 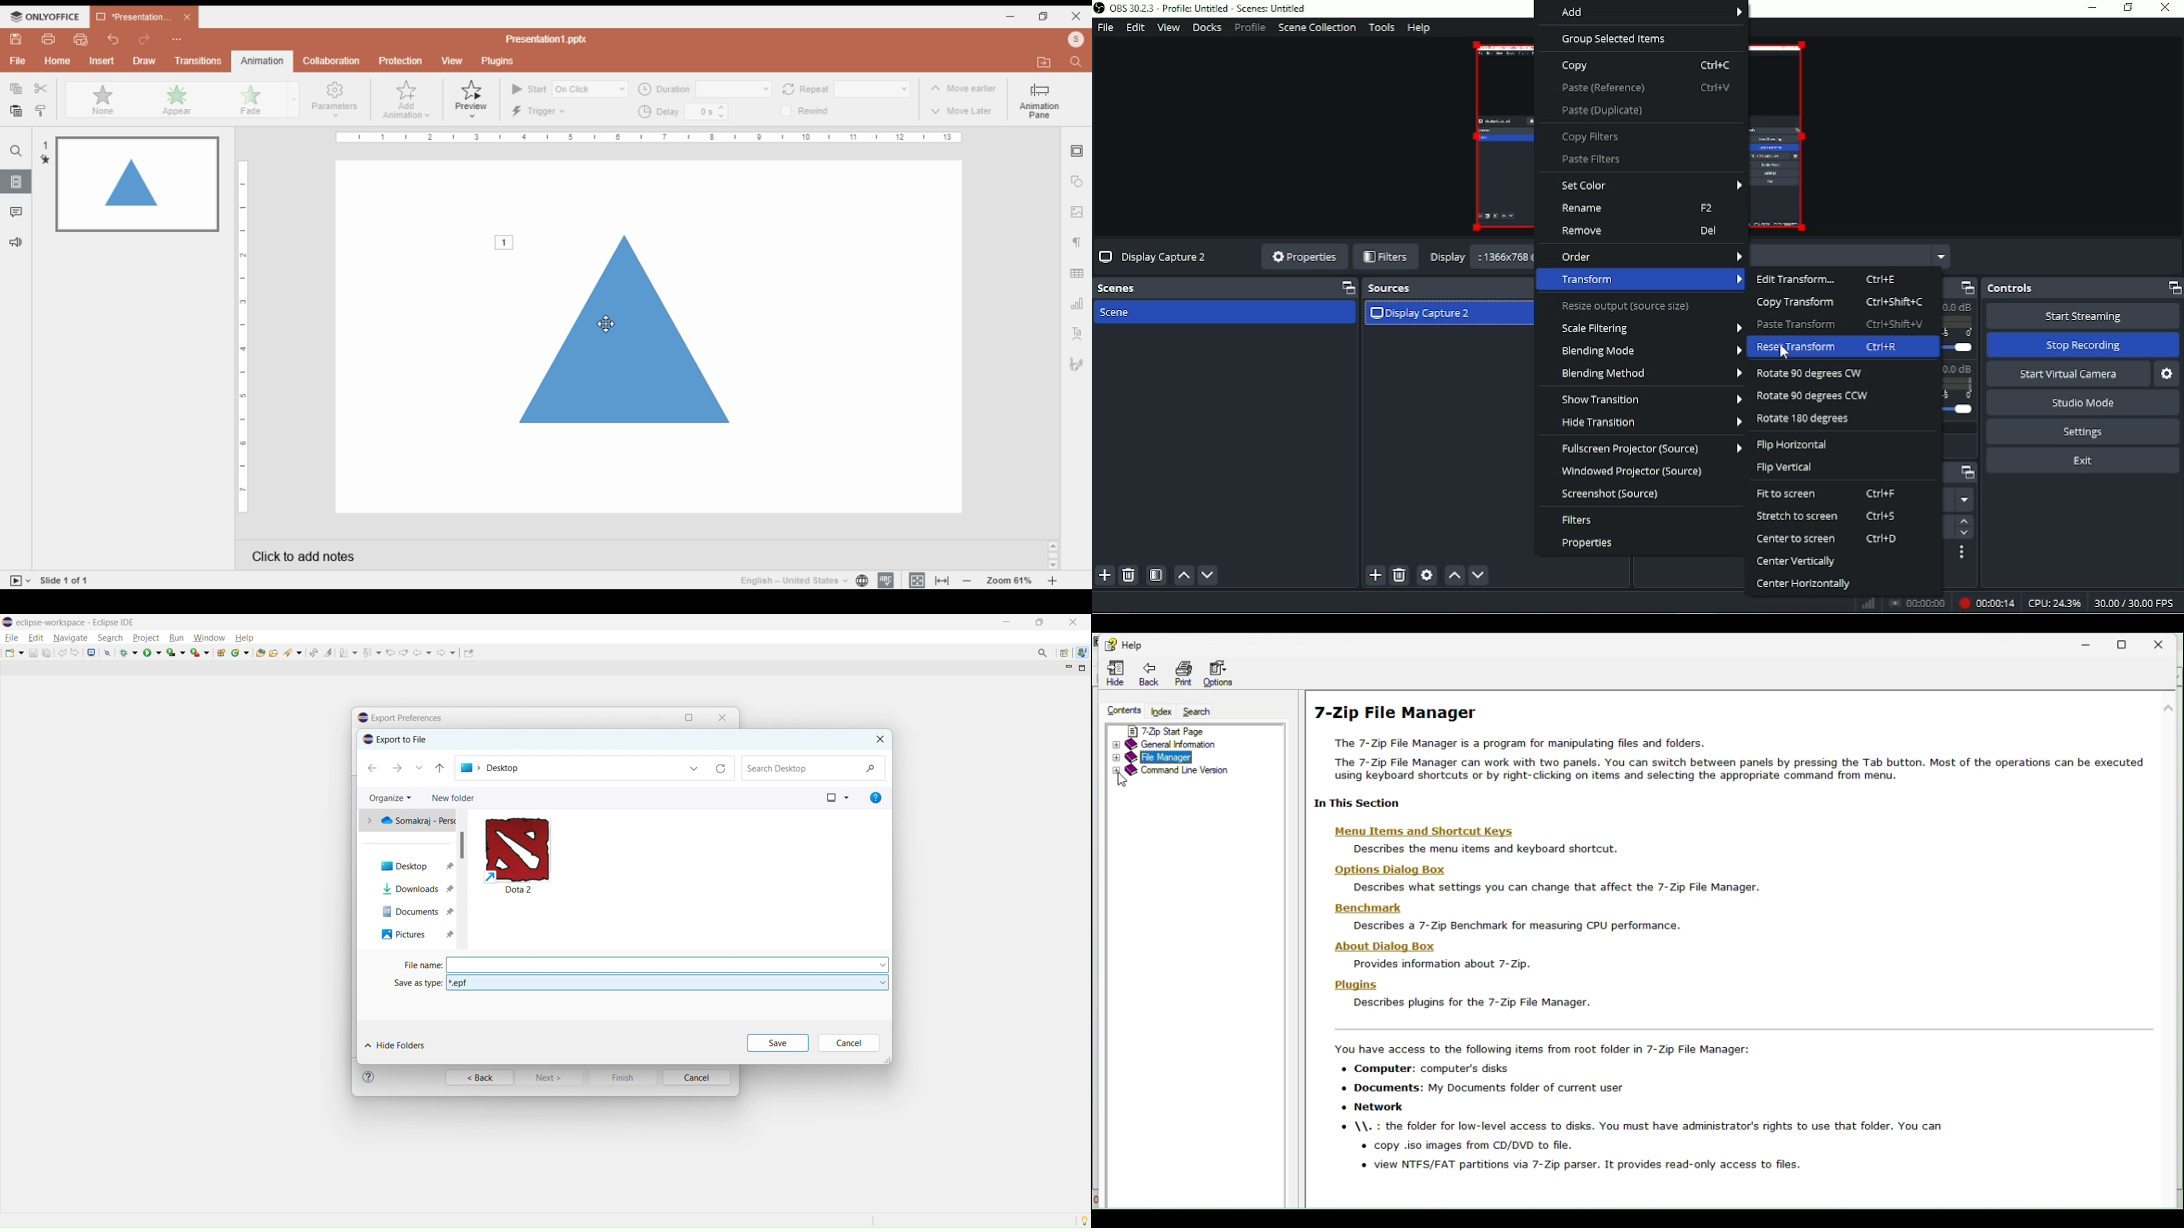 What do you see at coordinates (1734, 742) in the screenshot?
I see `7-Zip File Manager
The 7-Zip File Manager is a program for manipulating files and folders.
‘The 7-Zip File Manager can work with two panels. You can switch between panels by pressing the Tab button. Most of the operations can be executed
using keyboard shortcuts or by right-clicking on items and selecting the appropriate command from menu.` at bounding box center [1734, 742].